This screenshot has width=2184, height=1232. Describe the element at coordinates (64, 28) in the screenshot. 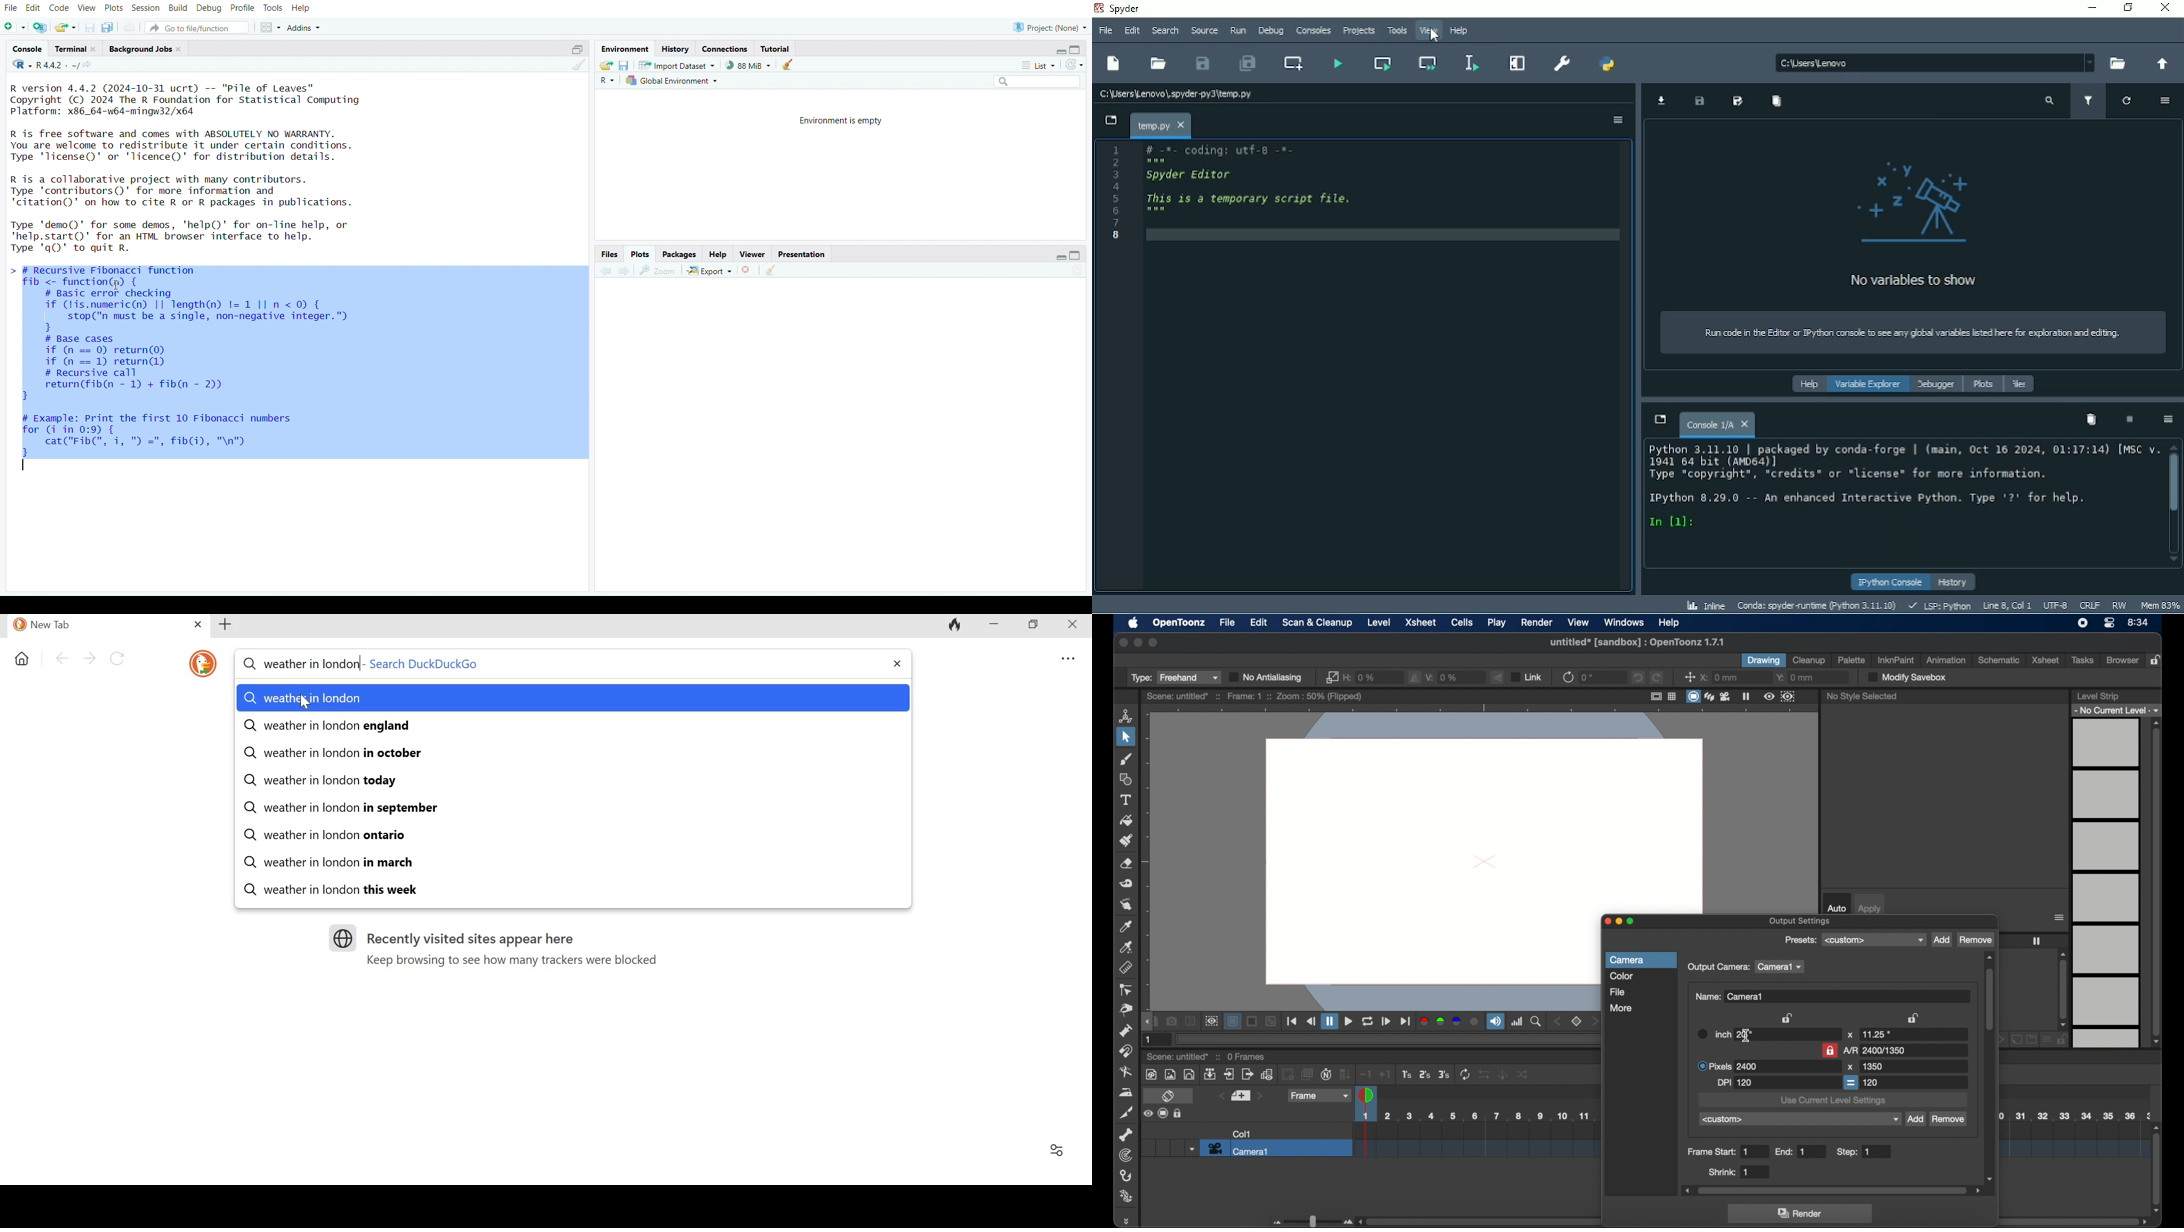

I see `open an existing file` at that location.